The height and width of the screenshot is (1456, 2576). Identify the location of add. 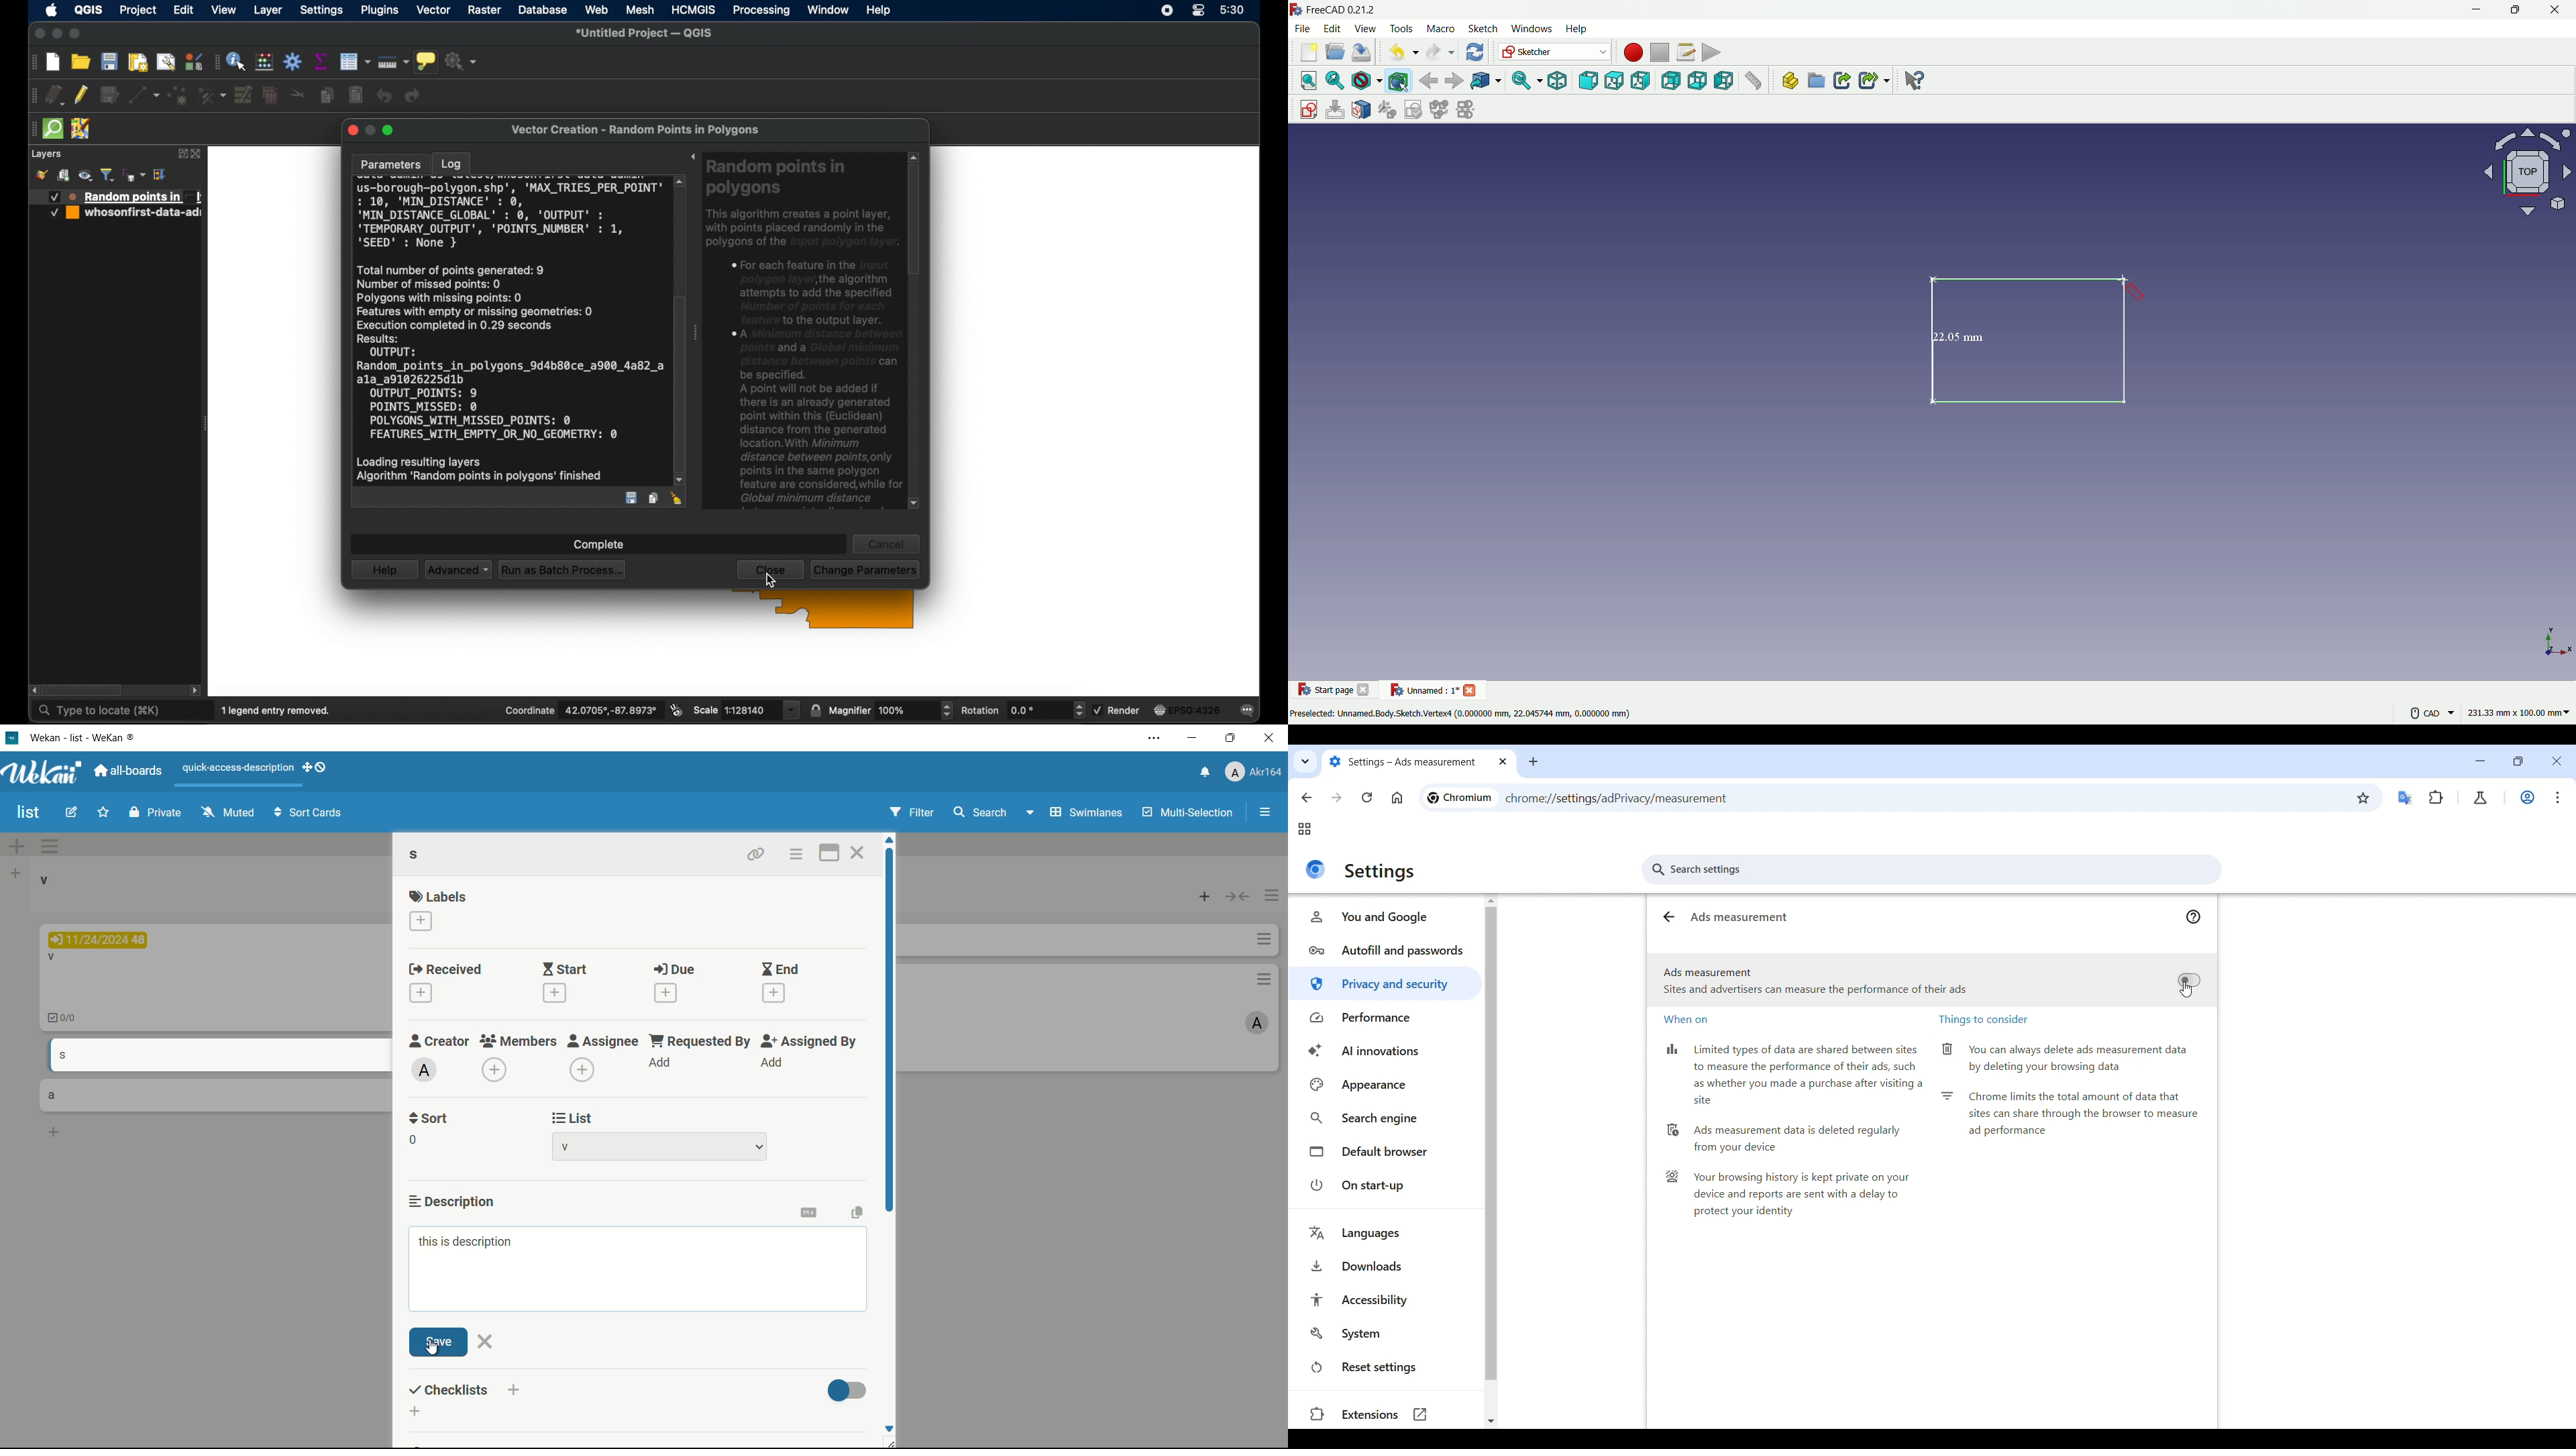
(417, 1412).